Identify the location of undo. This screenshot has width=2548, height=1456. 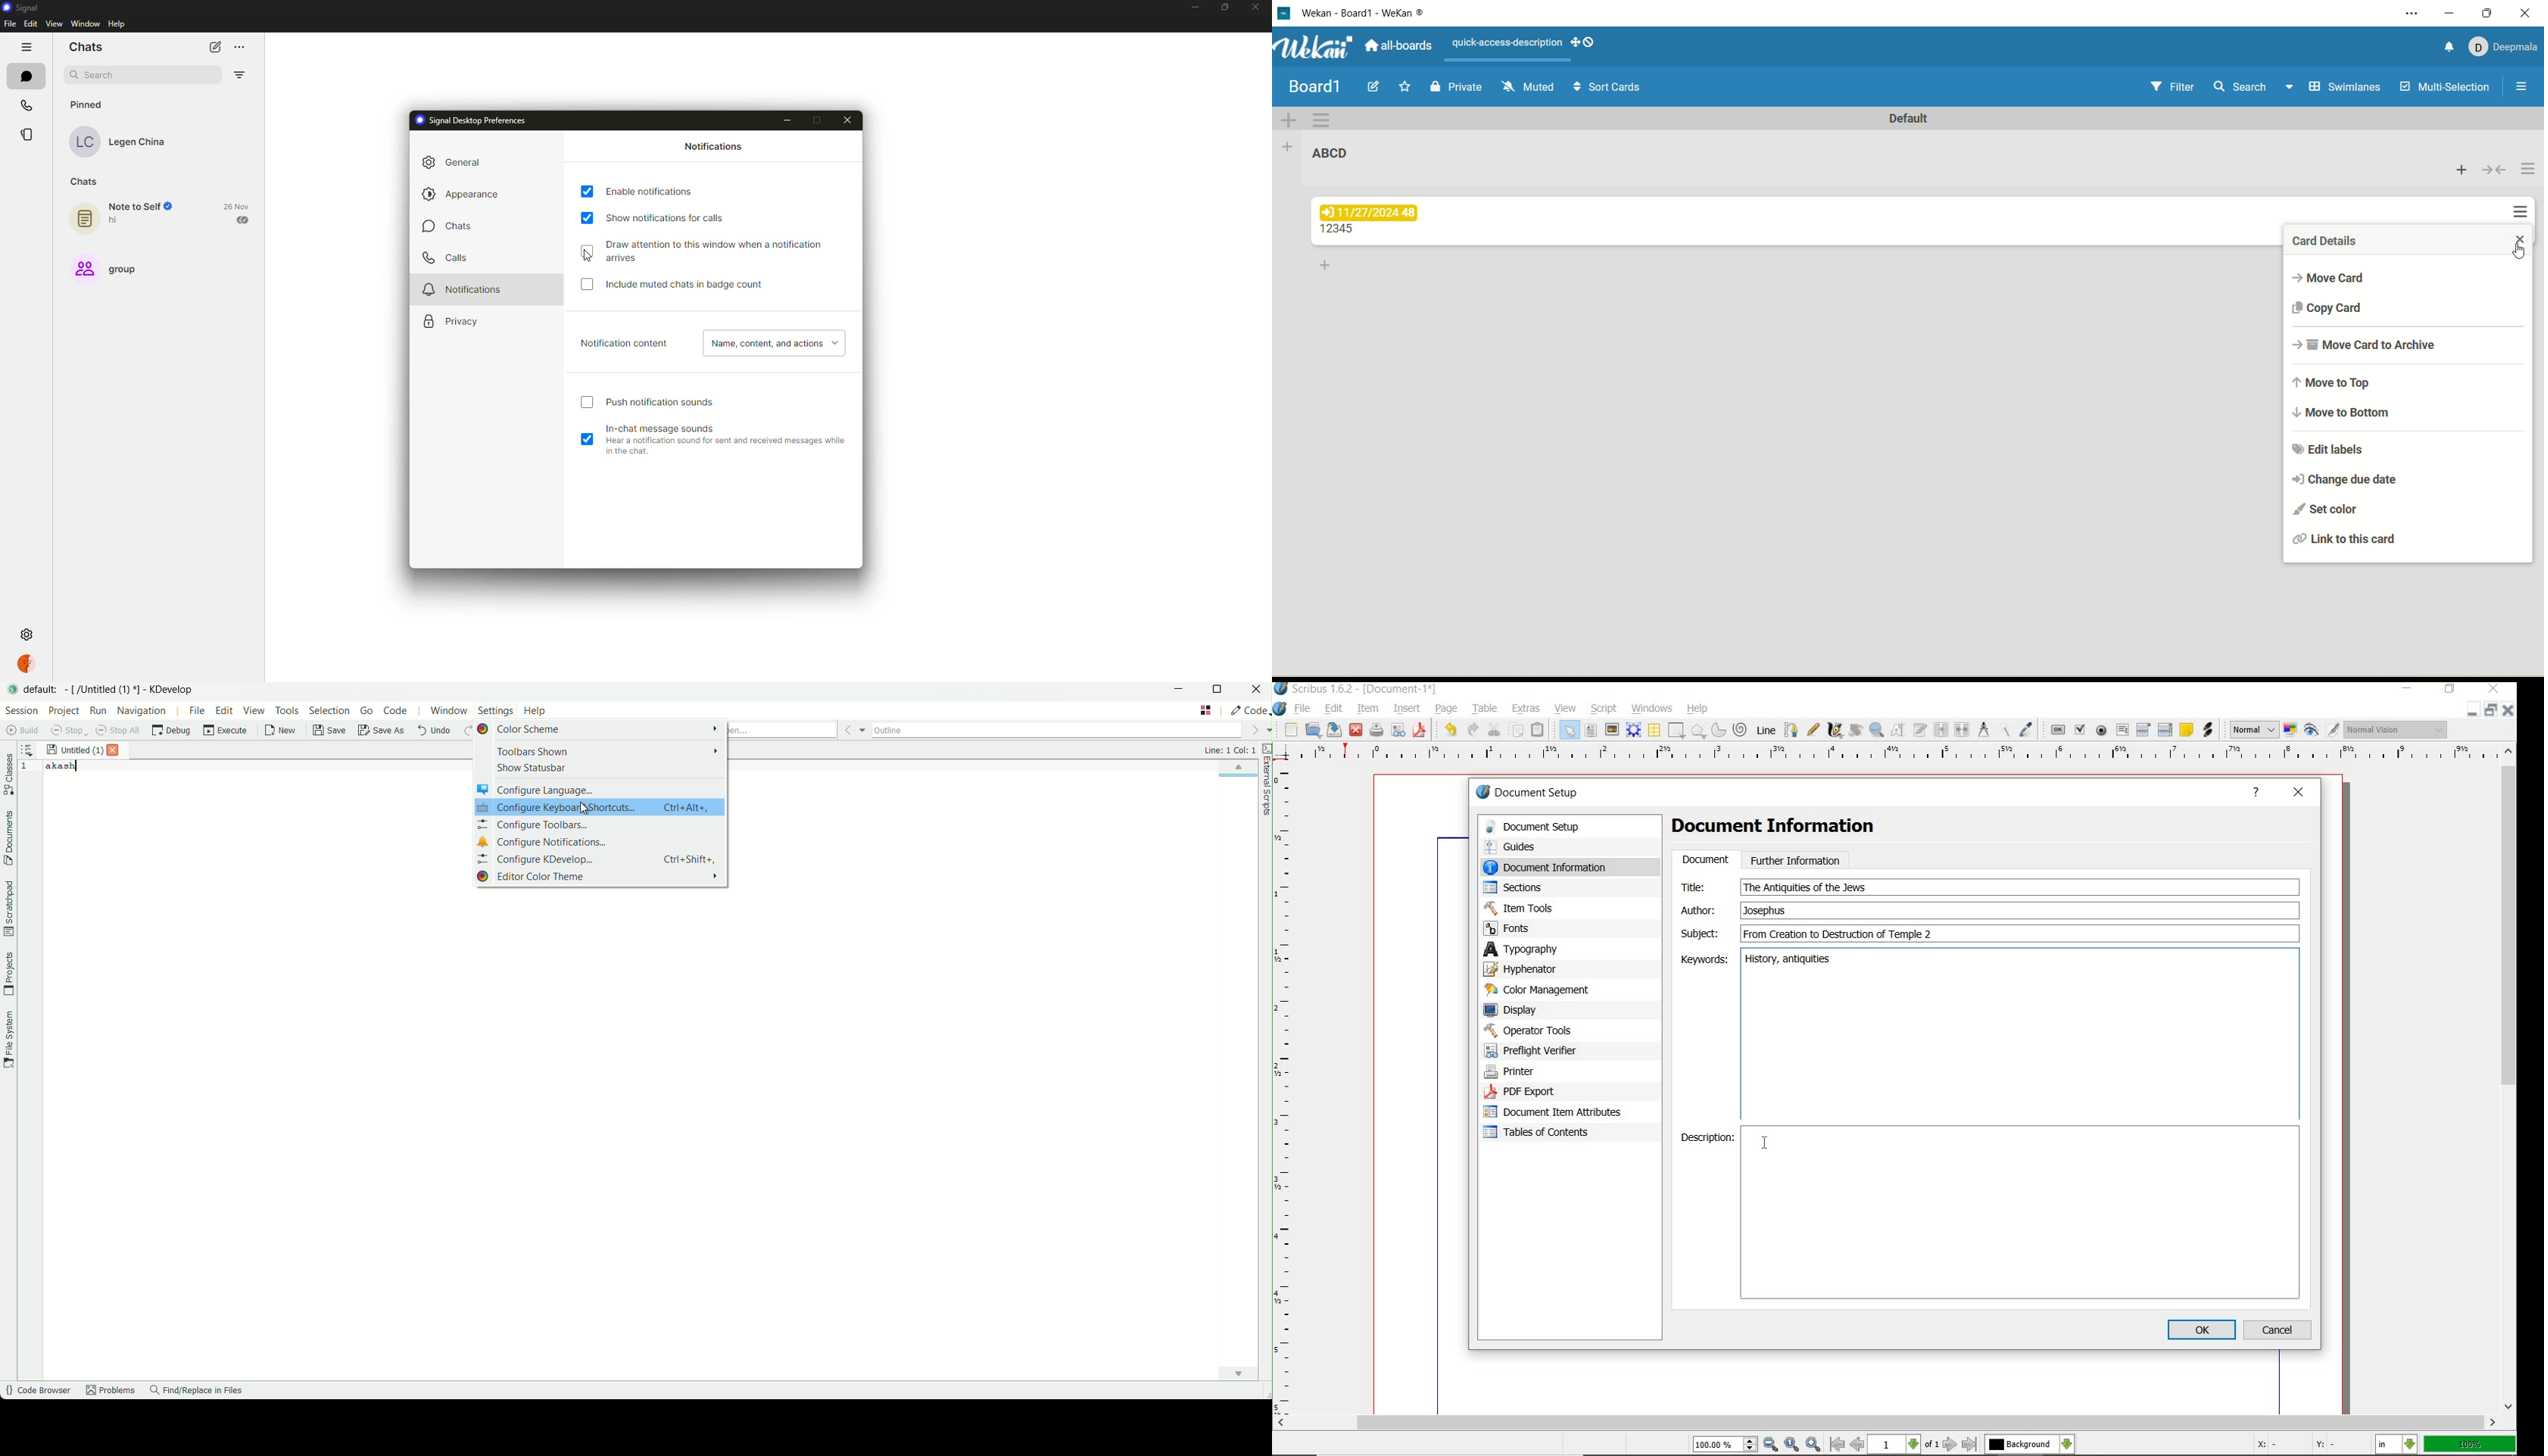
(1450, 731).